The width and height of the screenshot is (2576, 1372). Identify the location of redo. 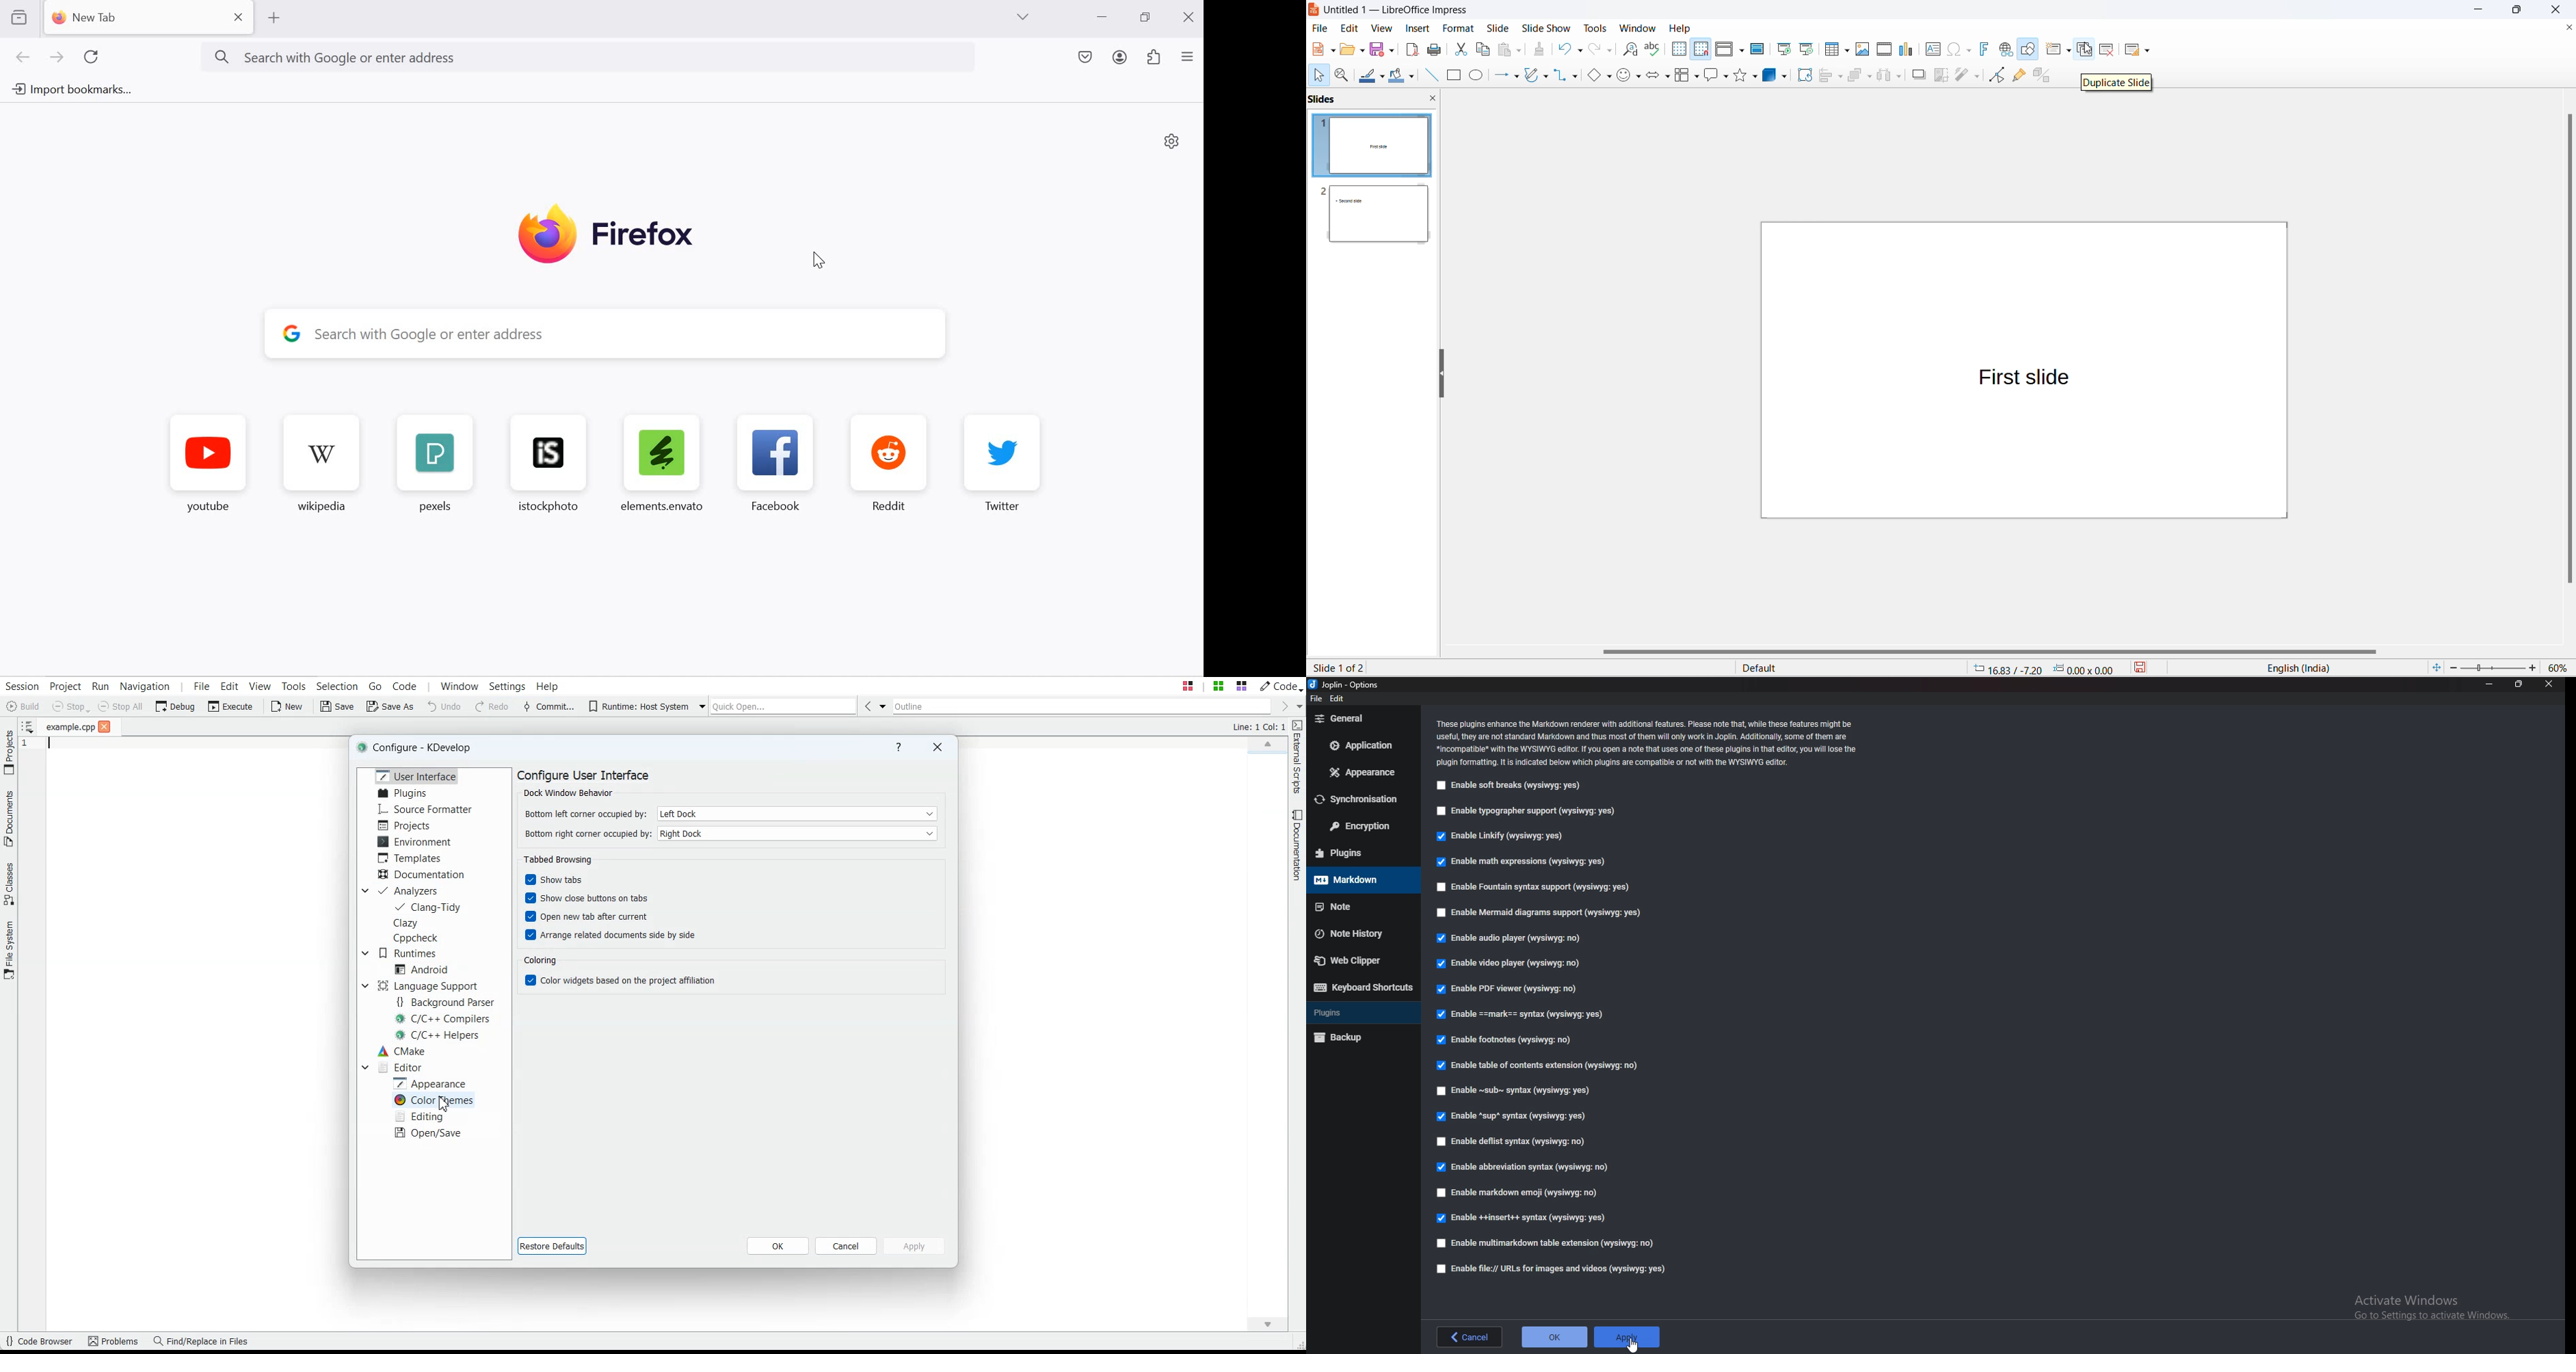
(1595, 48).